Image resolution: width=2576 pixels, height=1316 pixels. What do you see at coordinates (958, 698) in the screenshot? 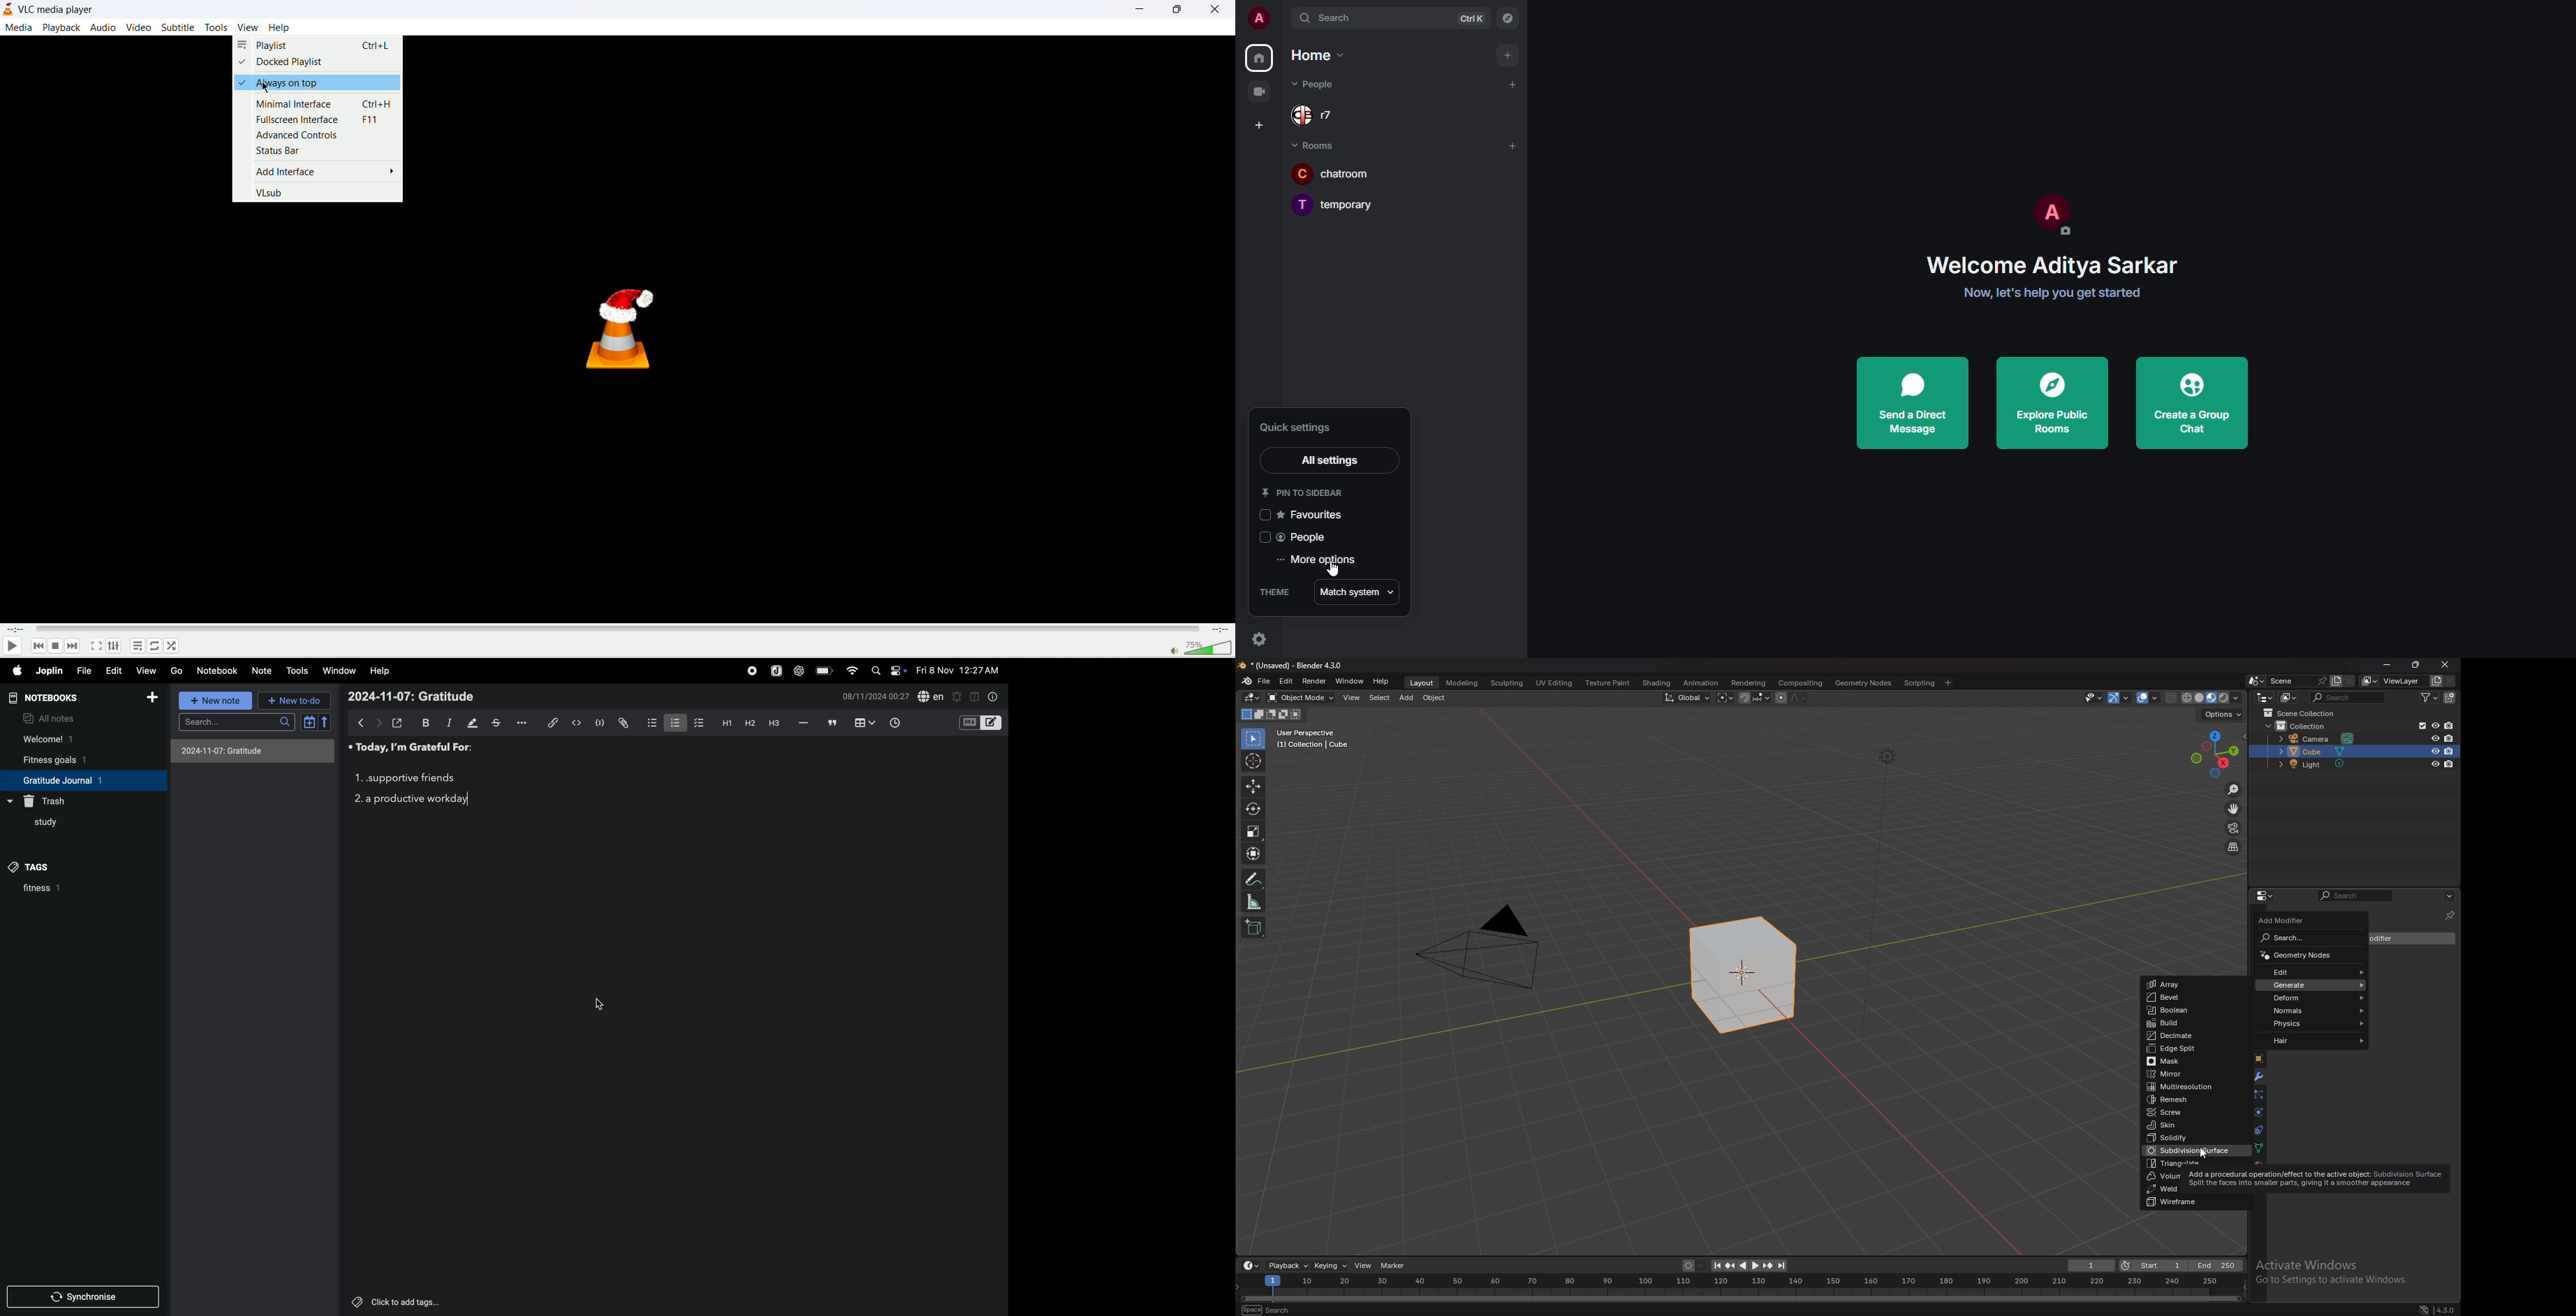
I see `create alert` at bounding box center [958, 698].